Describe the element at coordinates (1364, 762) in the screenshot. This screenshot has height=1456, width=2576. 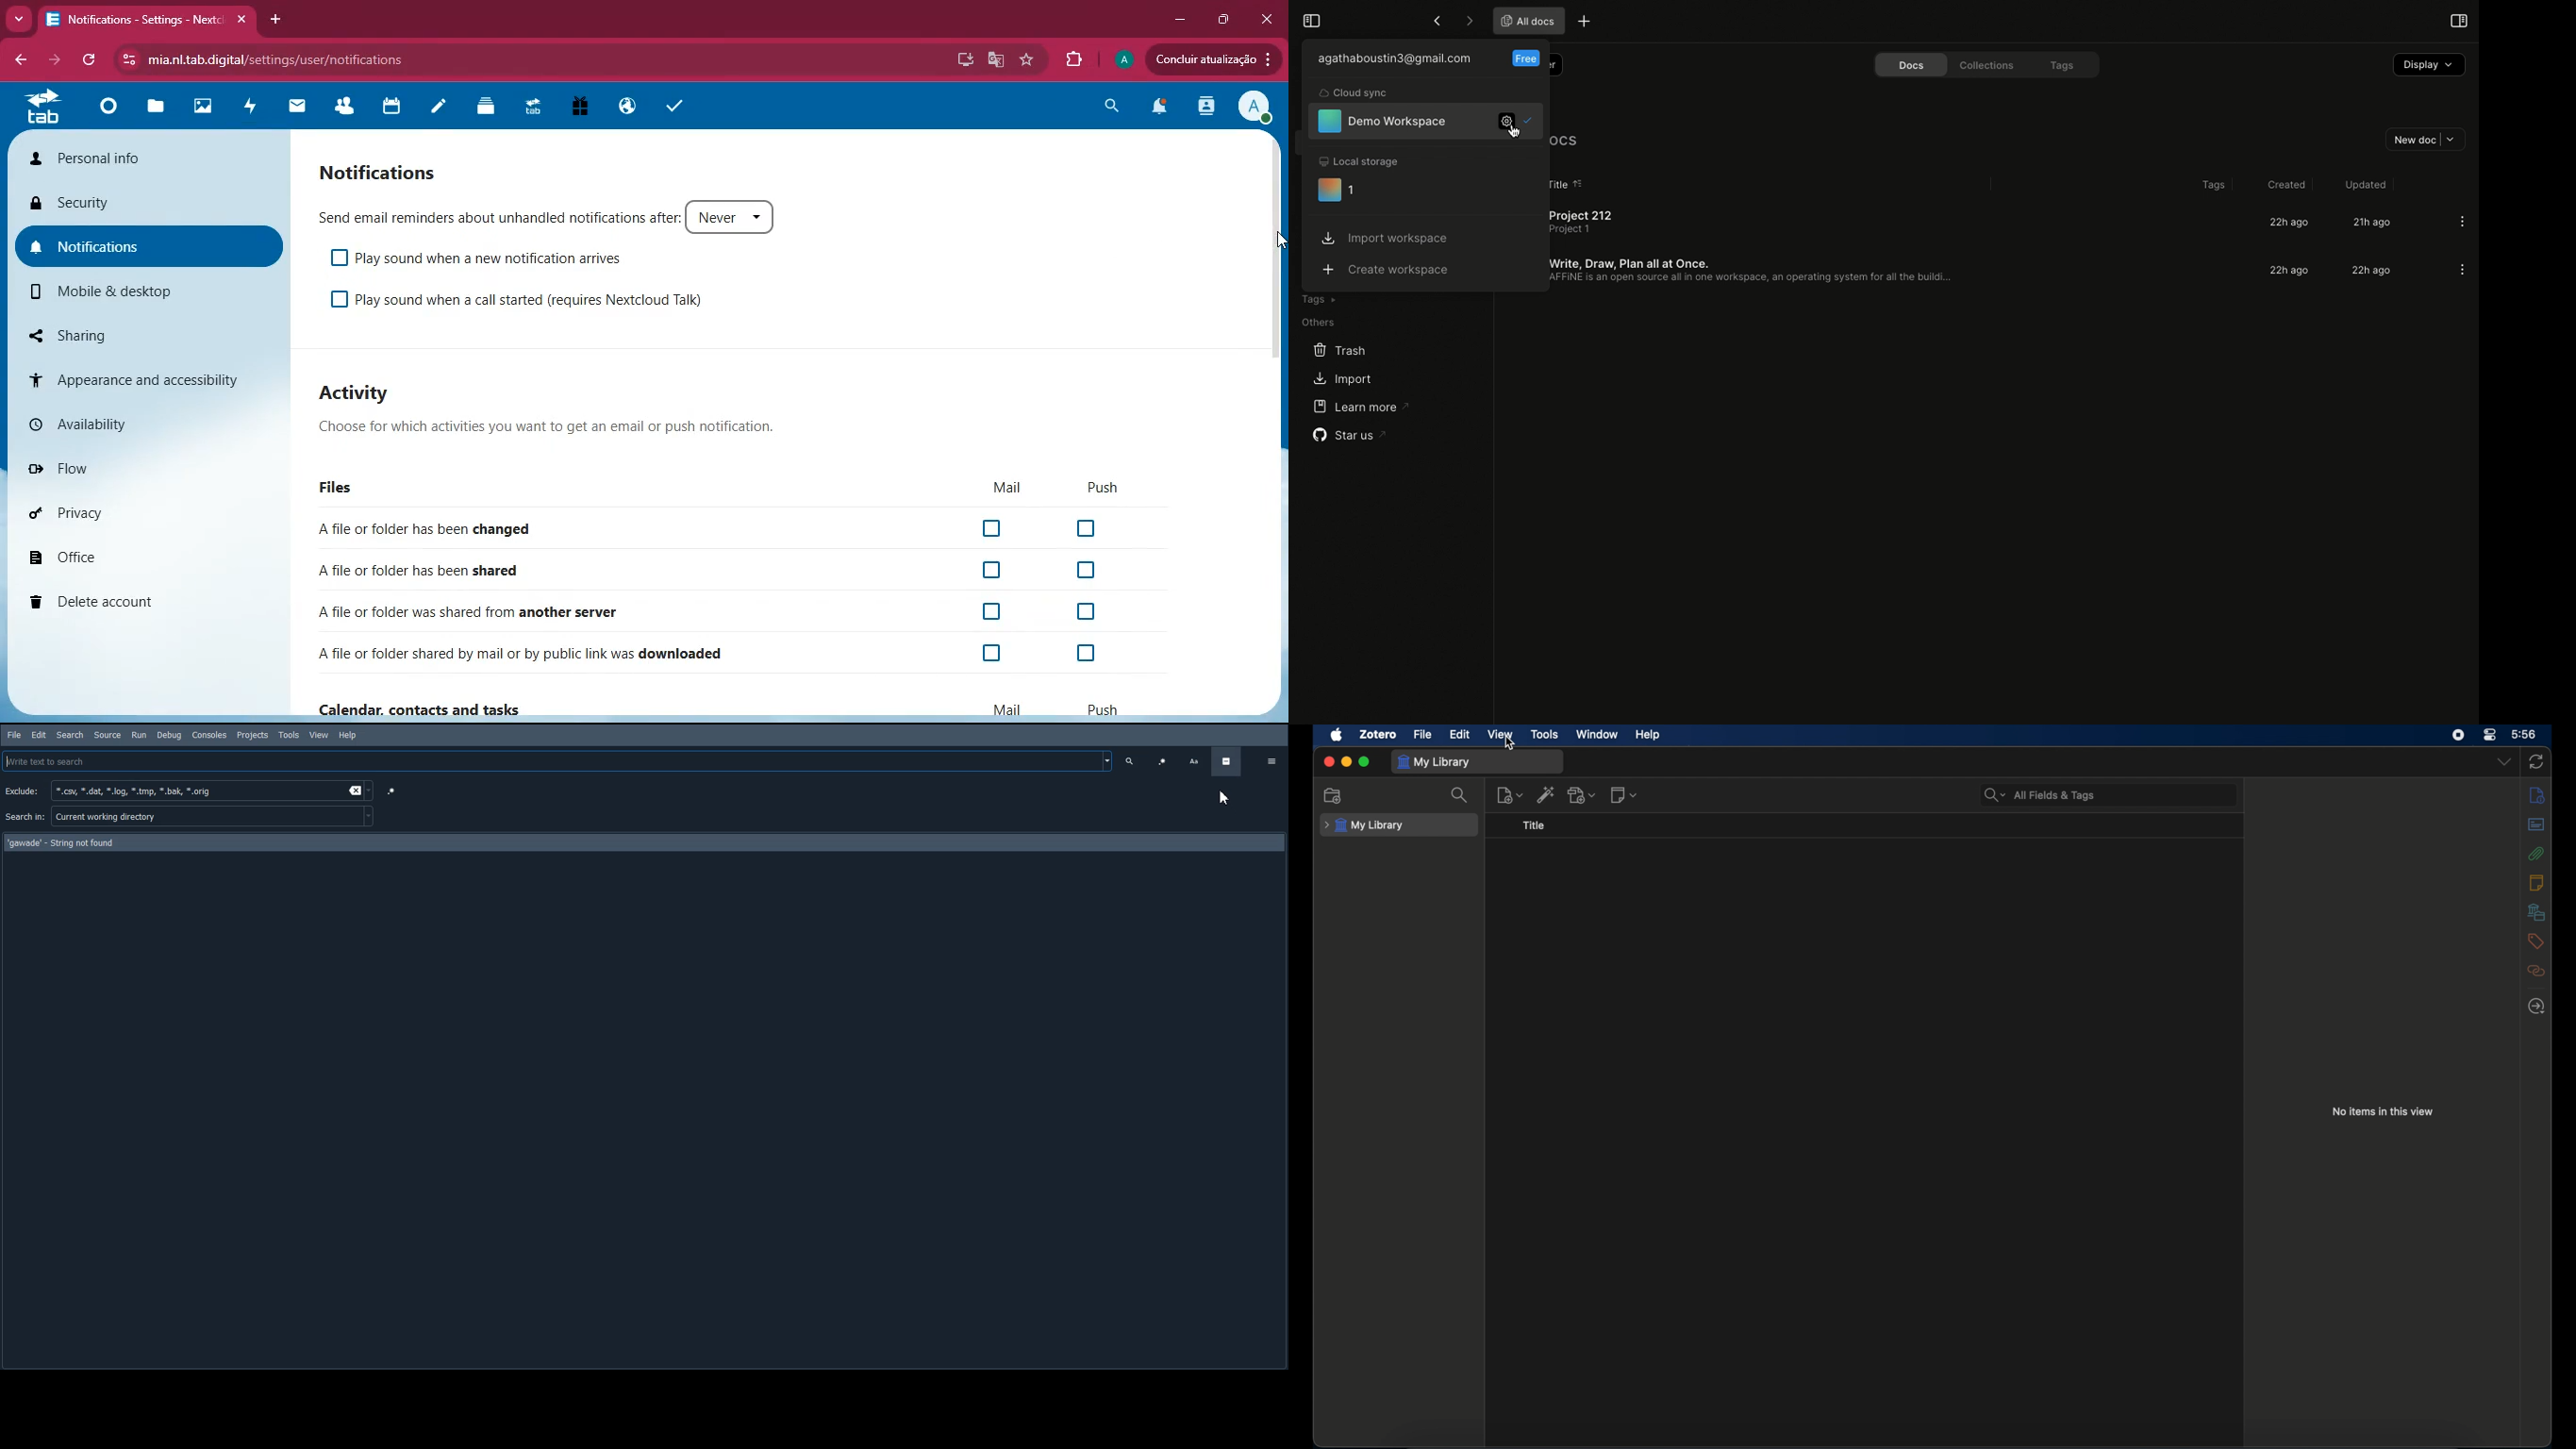
I see `maximize` at that location.